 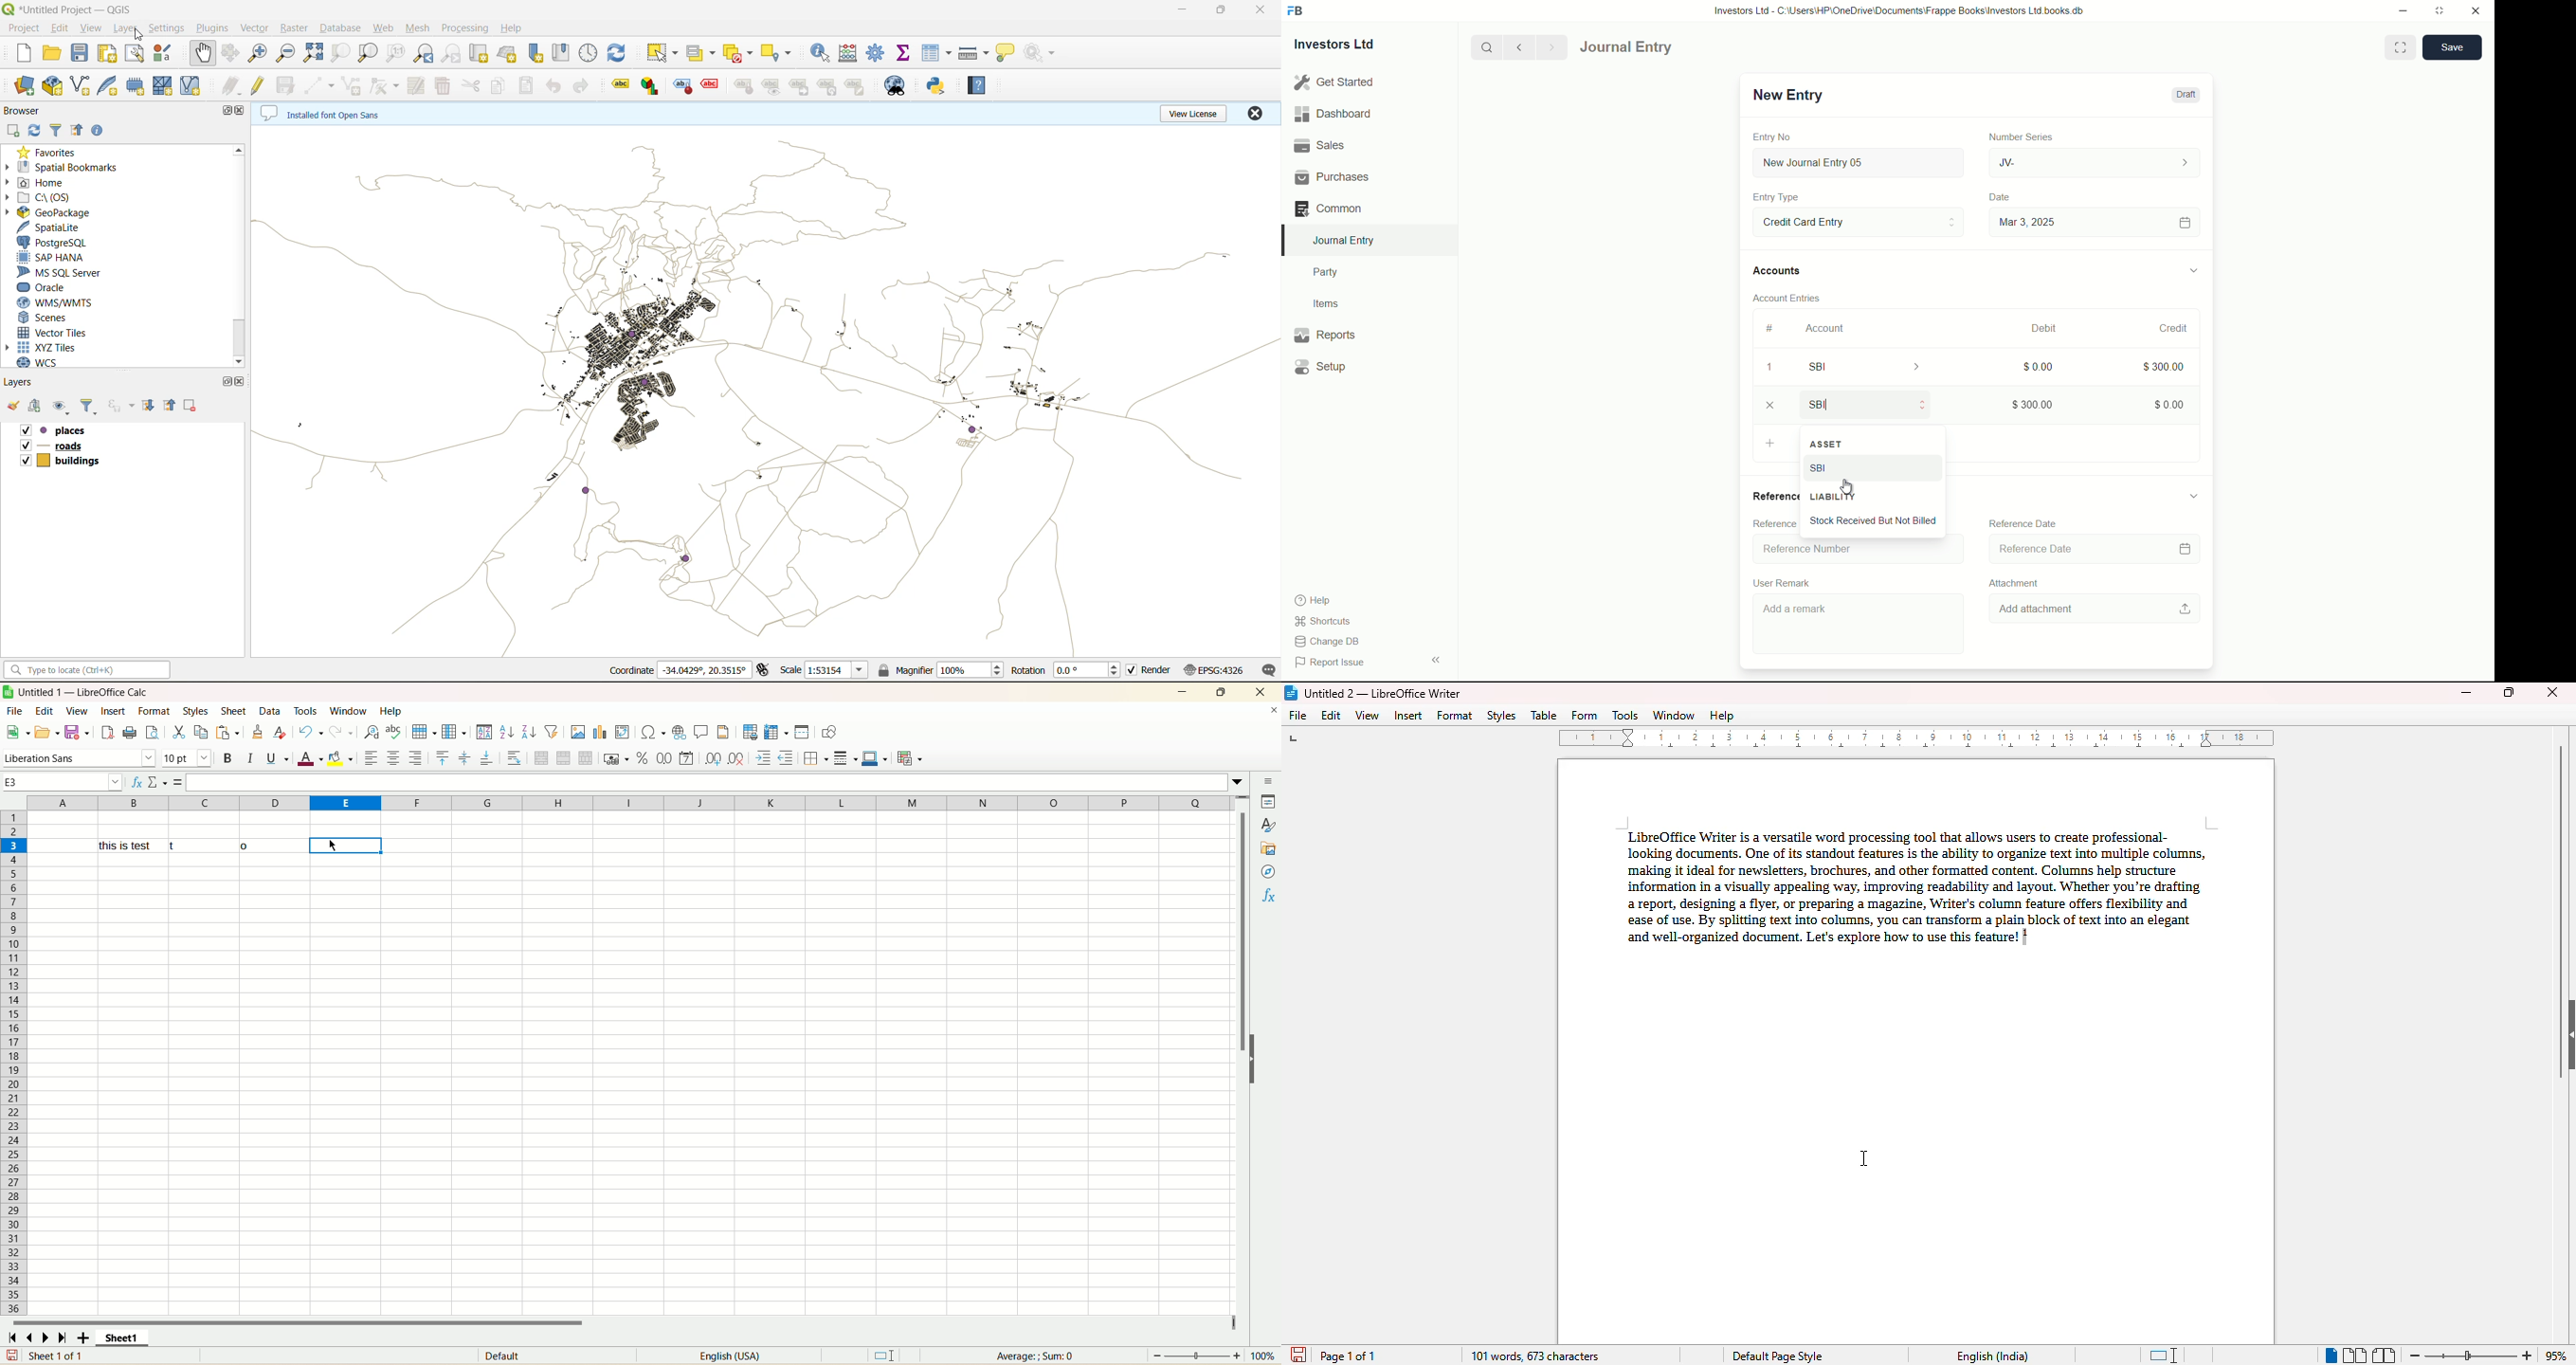 What do you see at coordinates (1832, 468) in the screenshot?
I see `SBI` at bounding box center [1832, 468].